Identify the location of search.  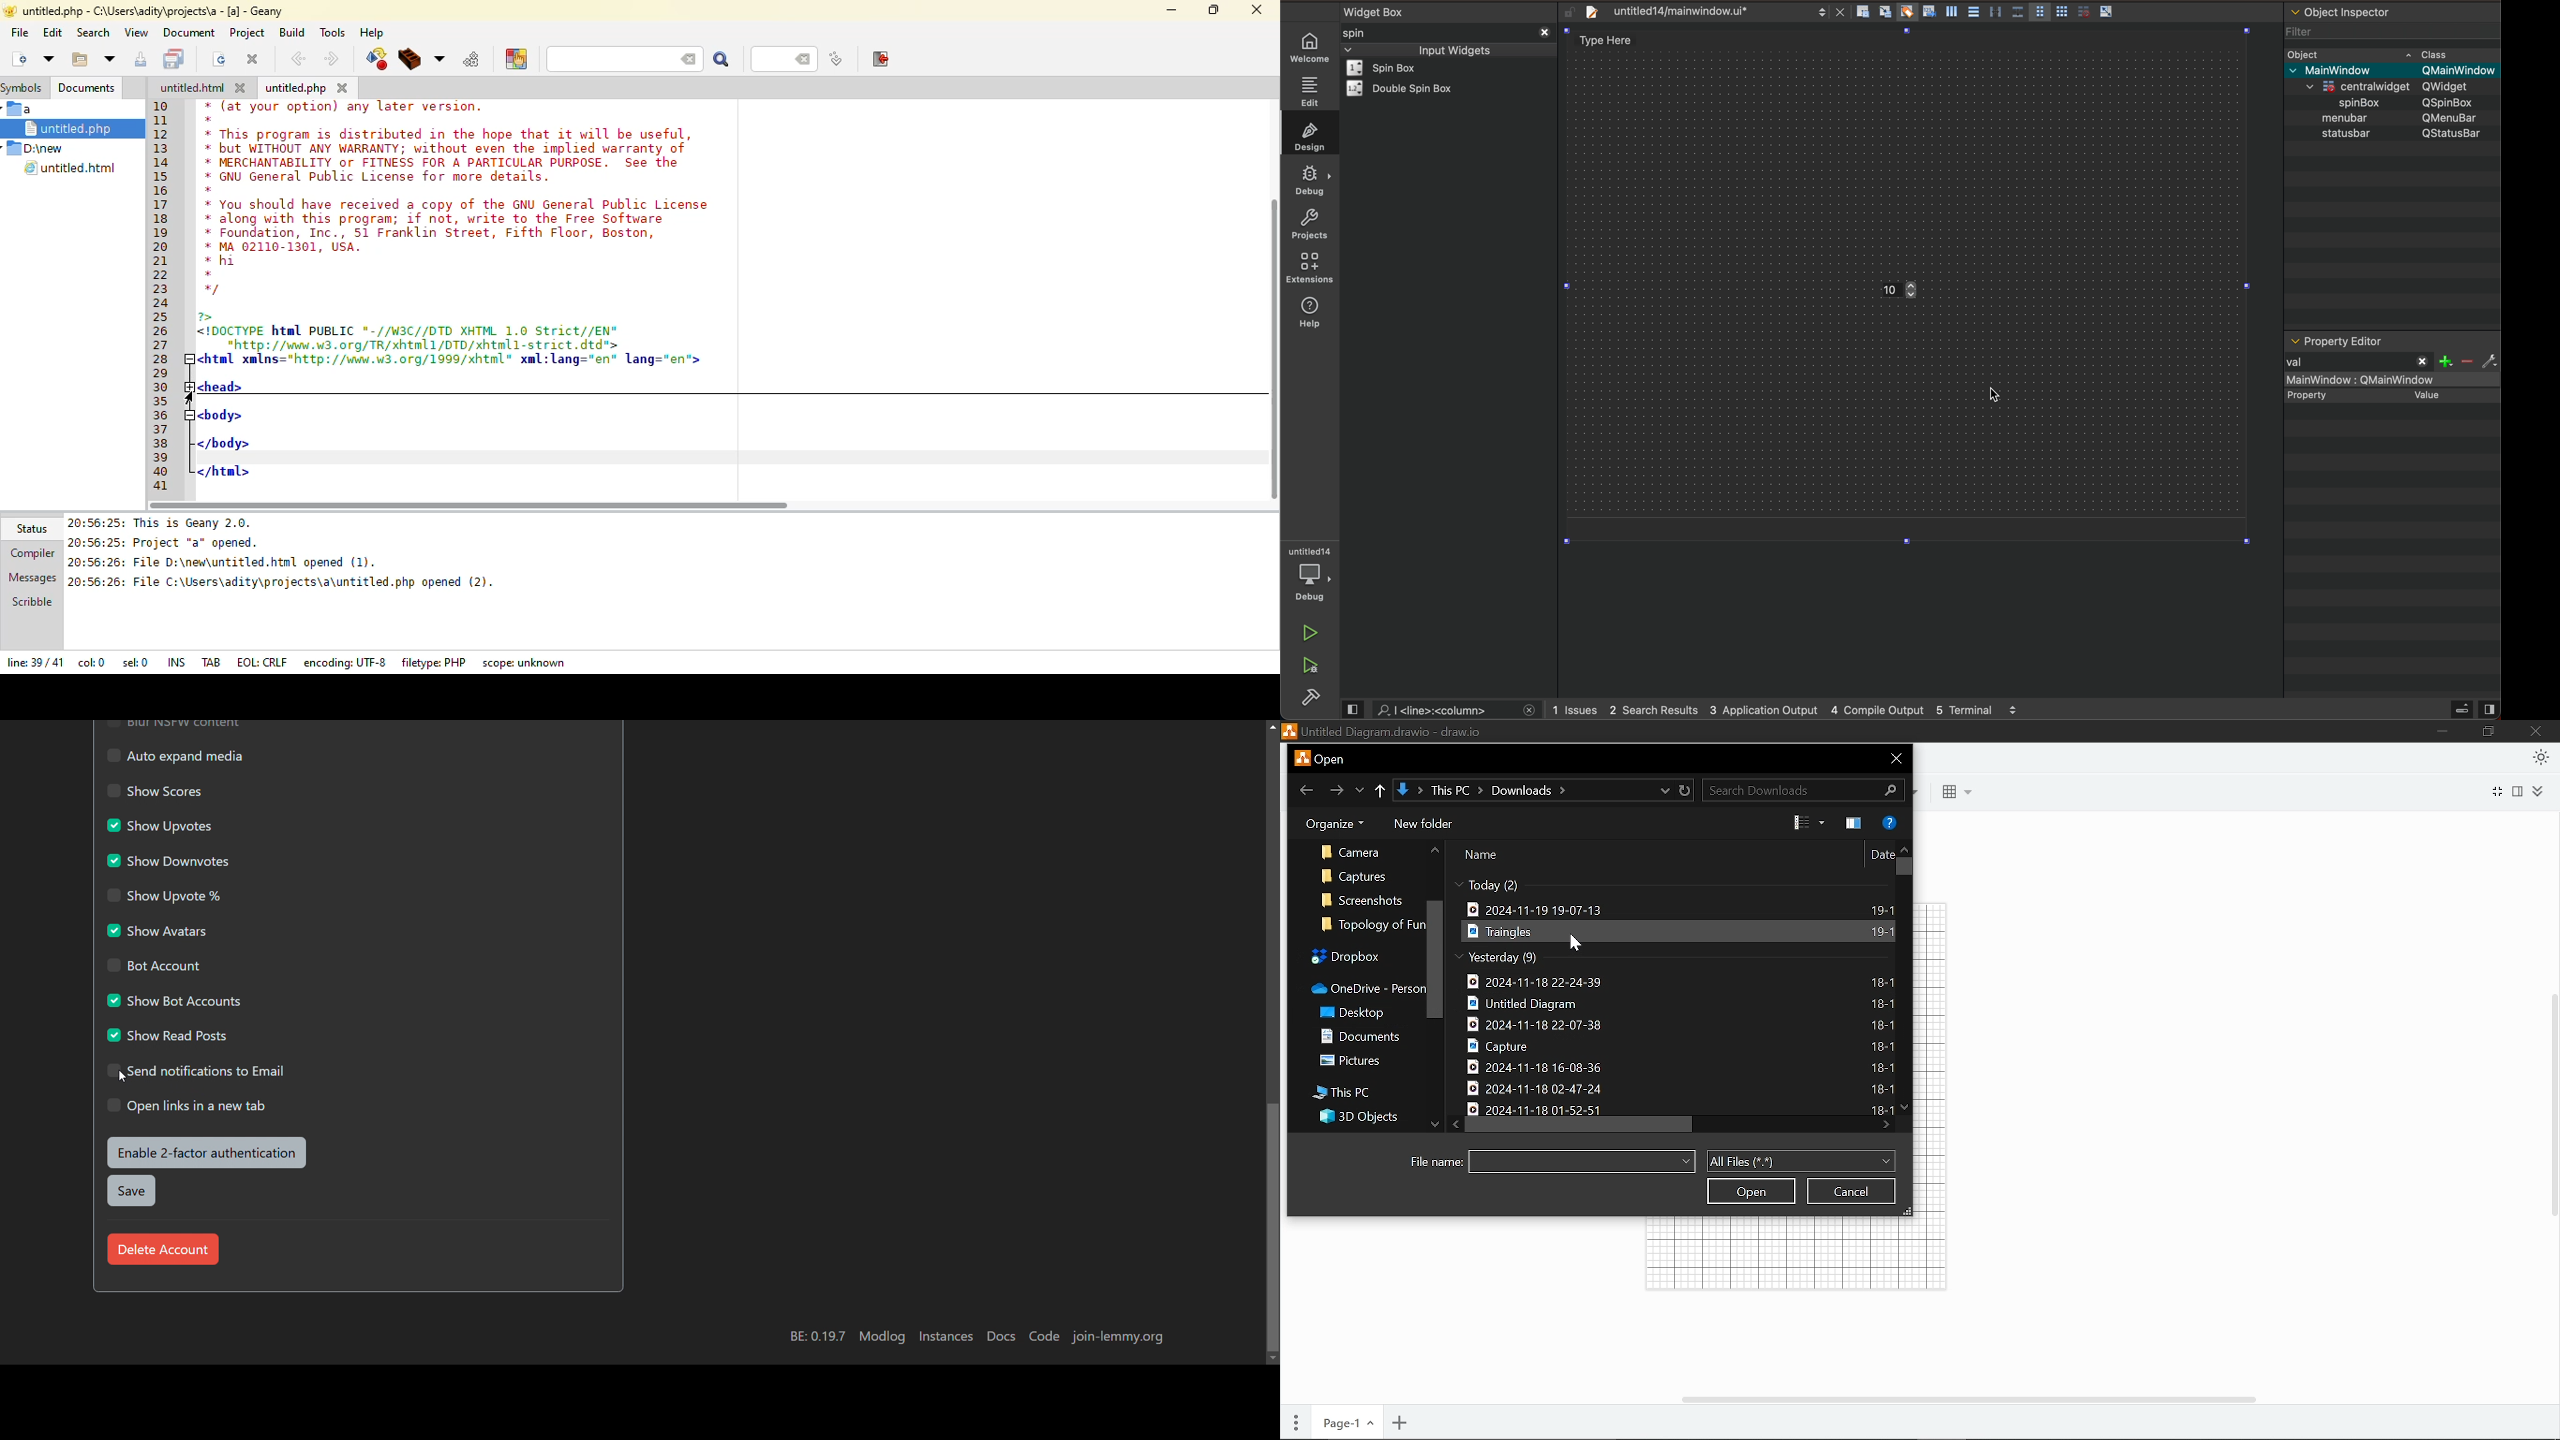
(722, 59).